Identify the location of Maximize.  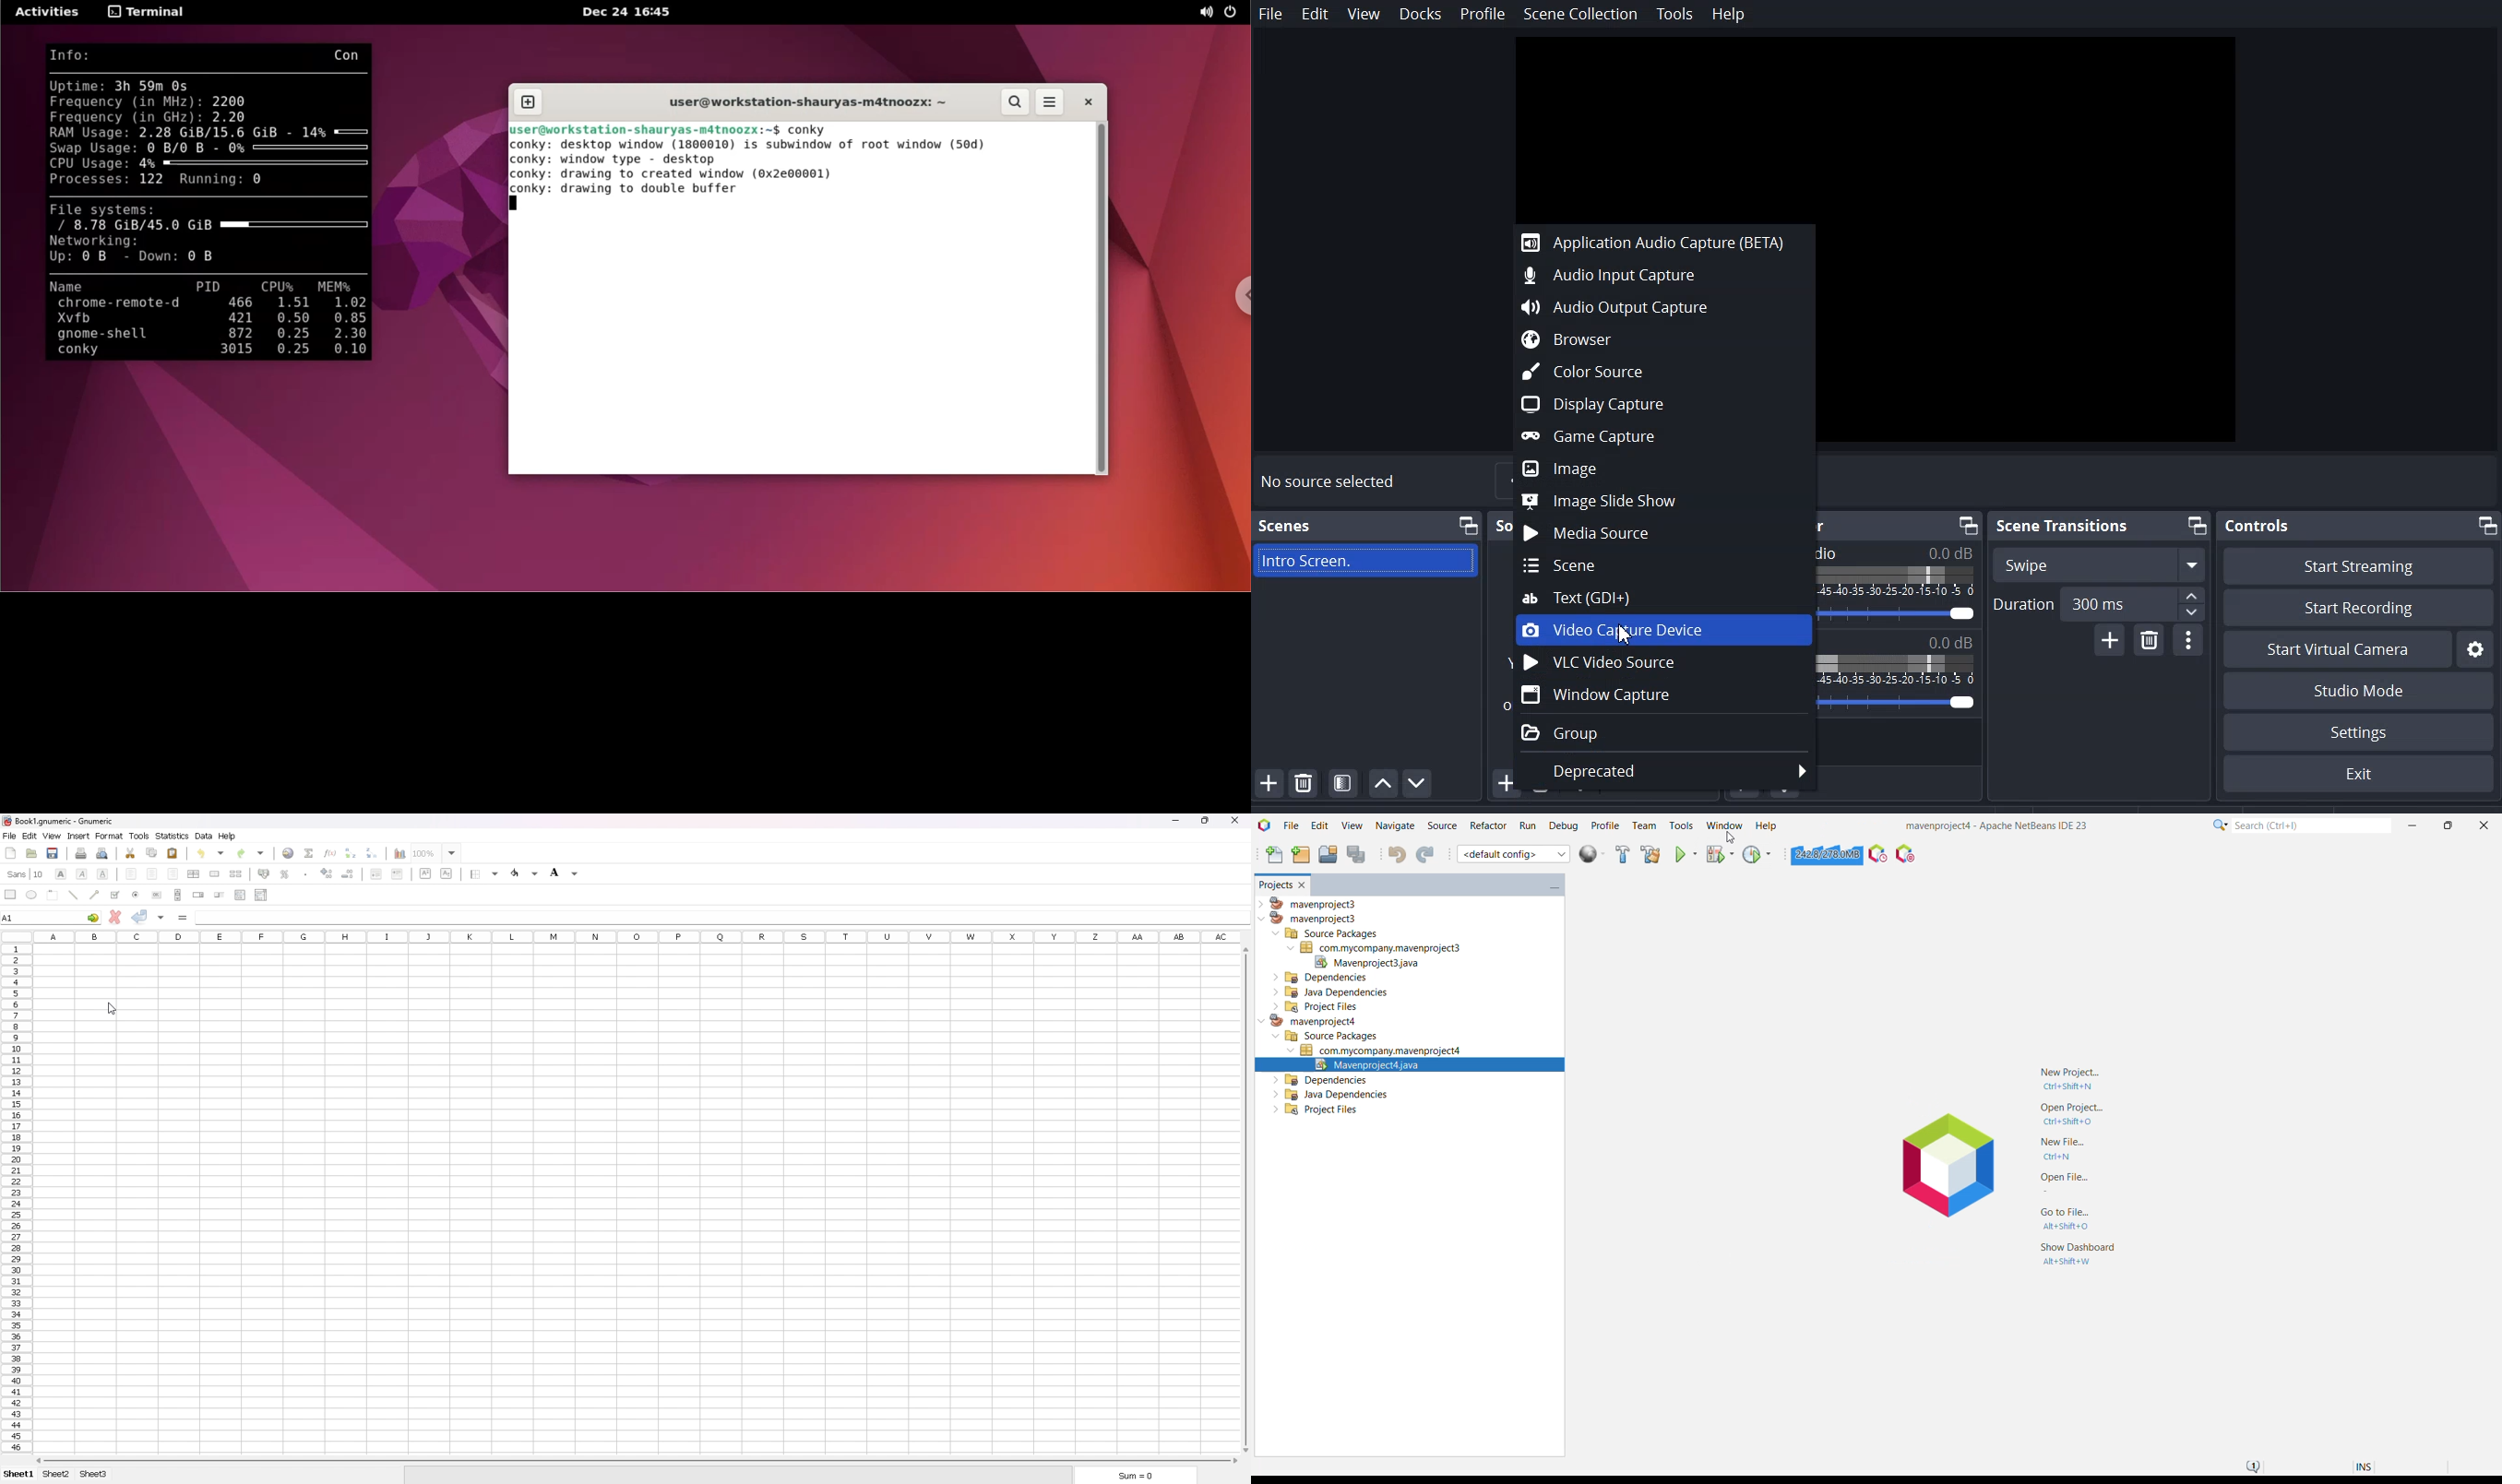
(1969, 525).